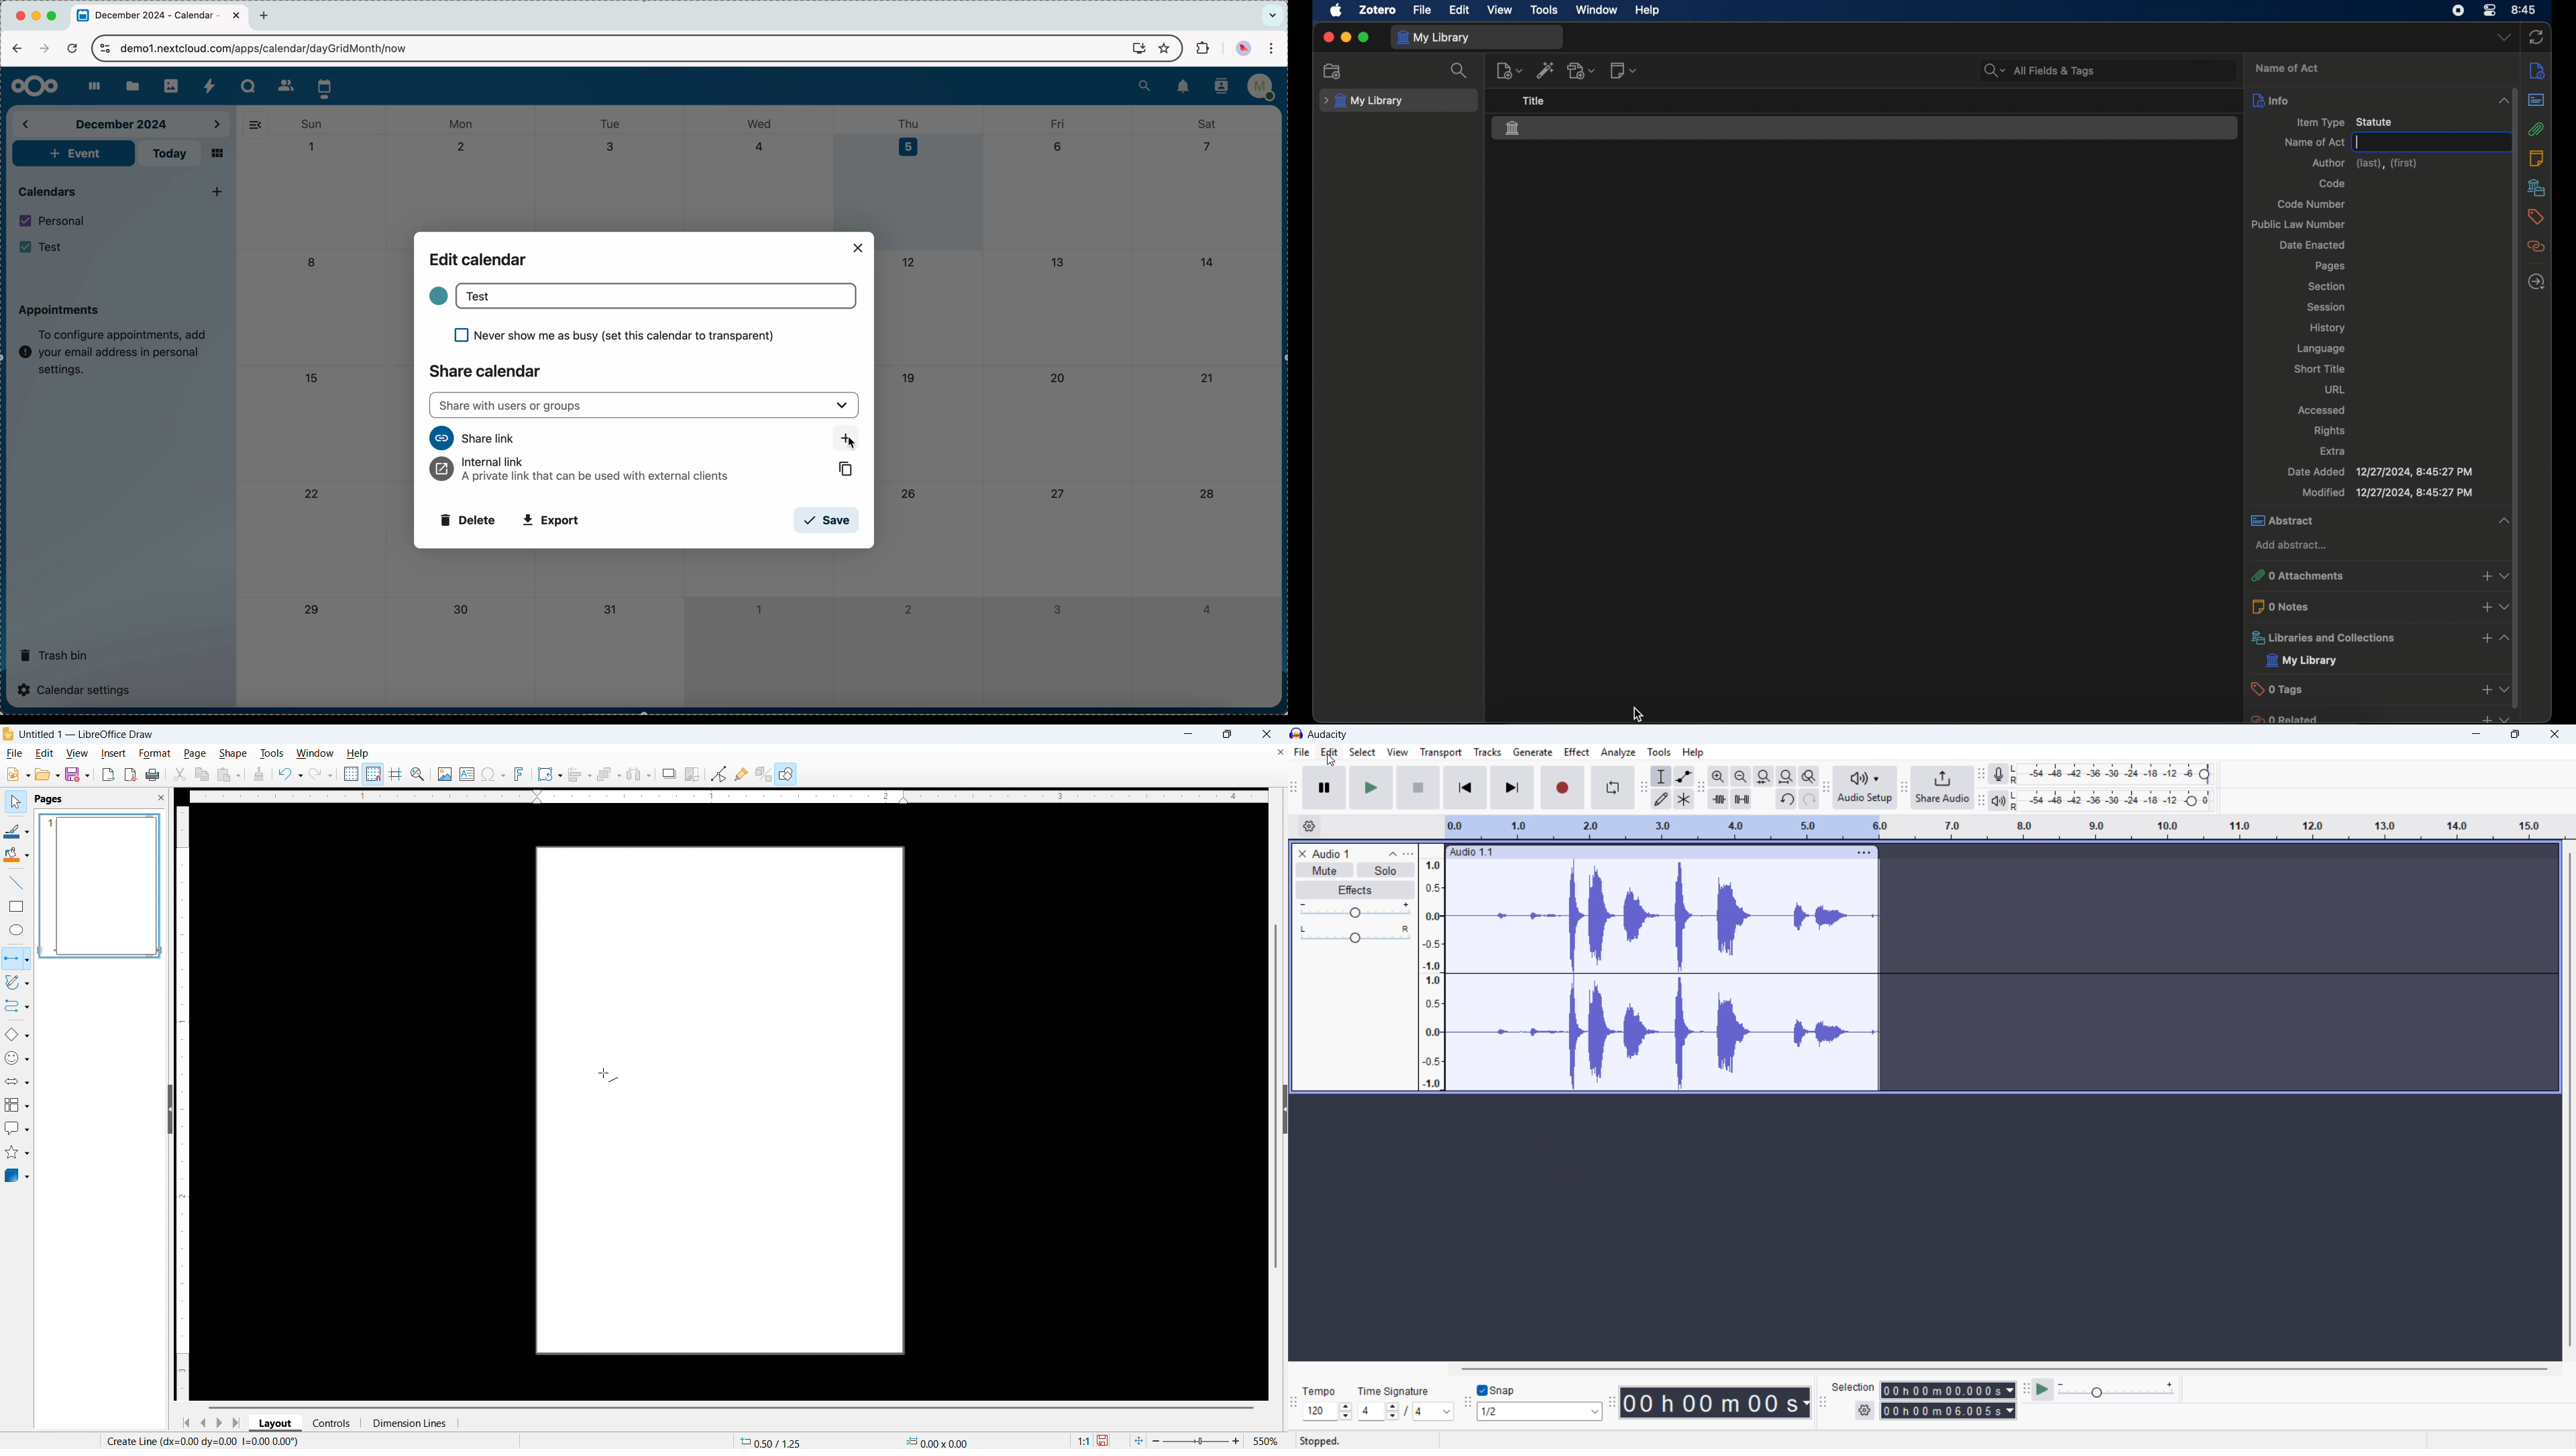  Describe the element at coordinates (722, 1097) in the screenshot. I see `Page ` at that location.